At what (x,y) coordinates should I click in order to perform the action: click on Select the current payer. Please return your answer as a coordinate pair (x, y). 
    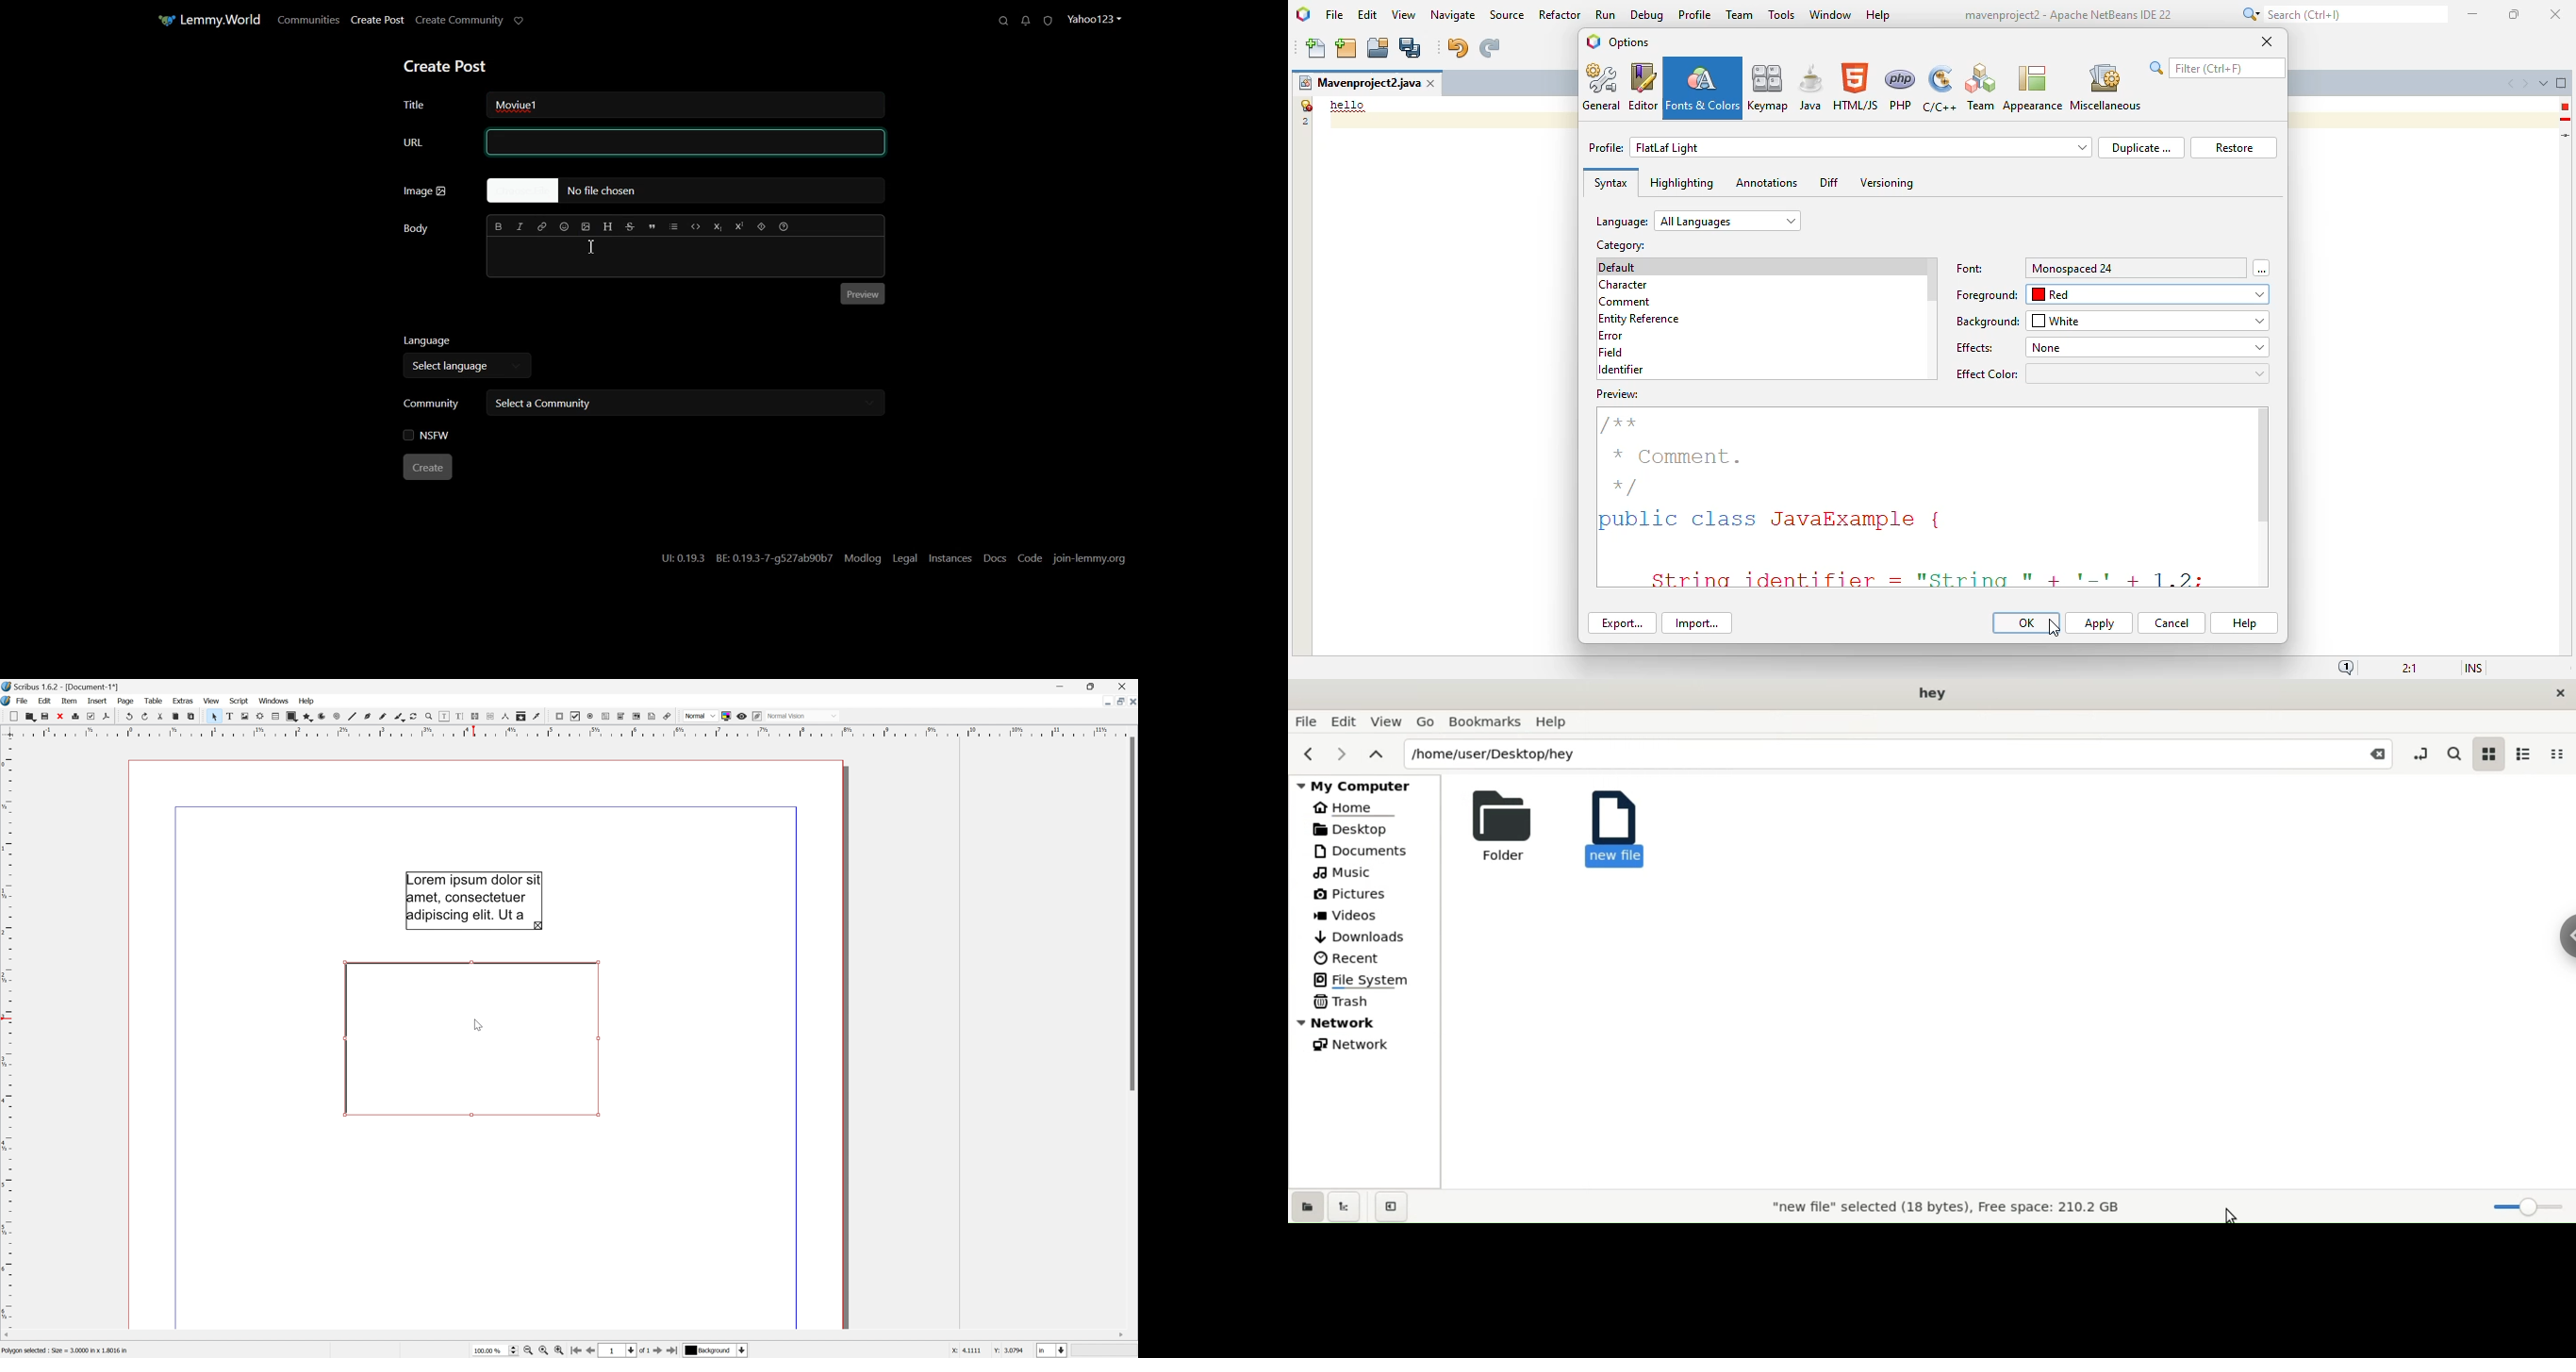
    Looking at the image, I should click on (716, 1351).